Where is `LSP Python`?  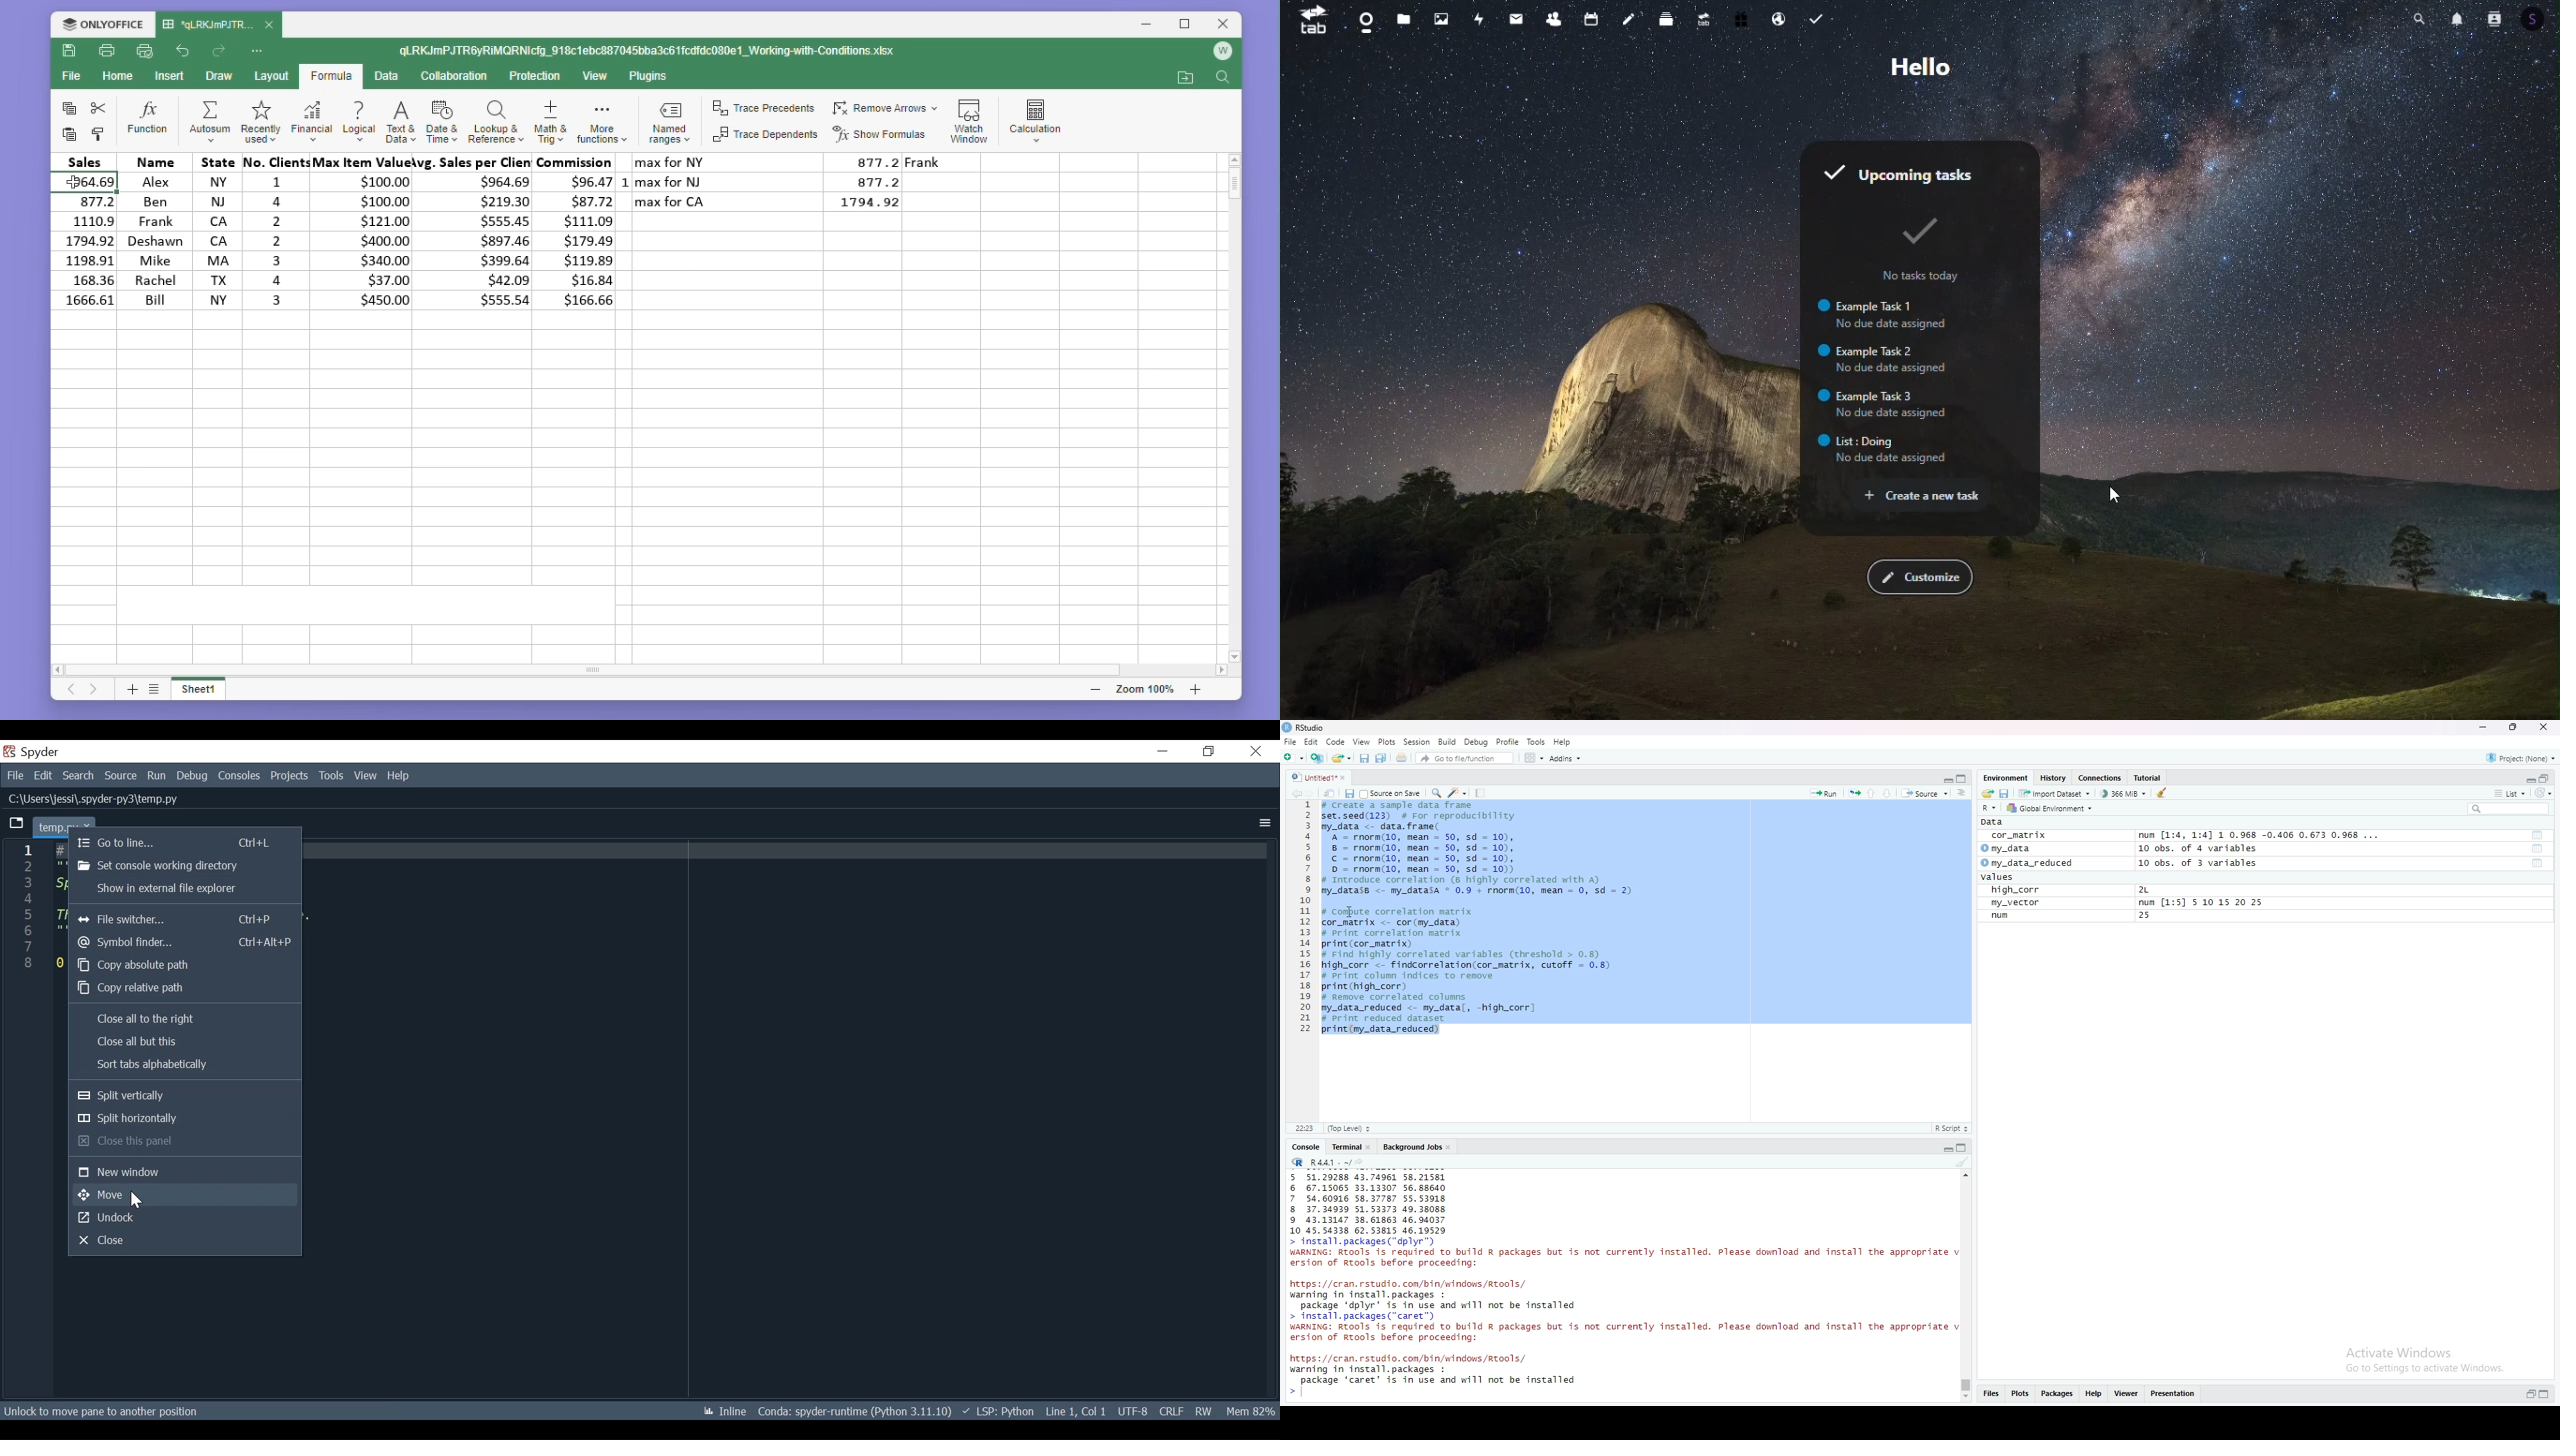 LSP Python is located at coordinates (1001, 1412).